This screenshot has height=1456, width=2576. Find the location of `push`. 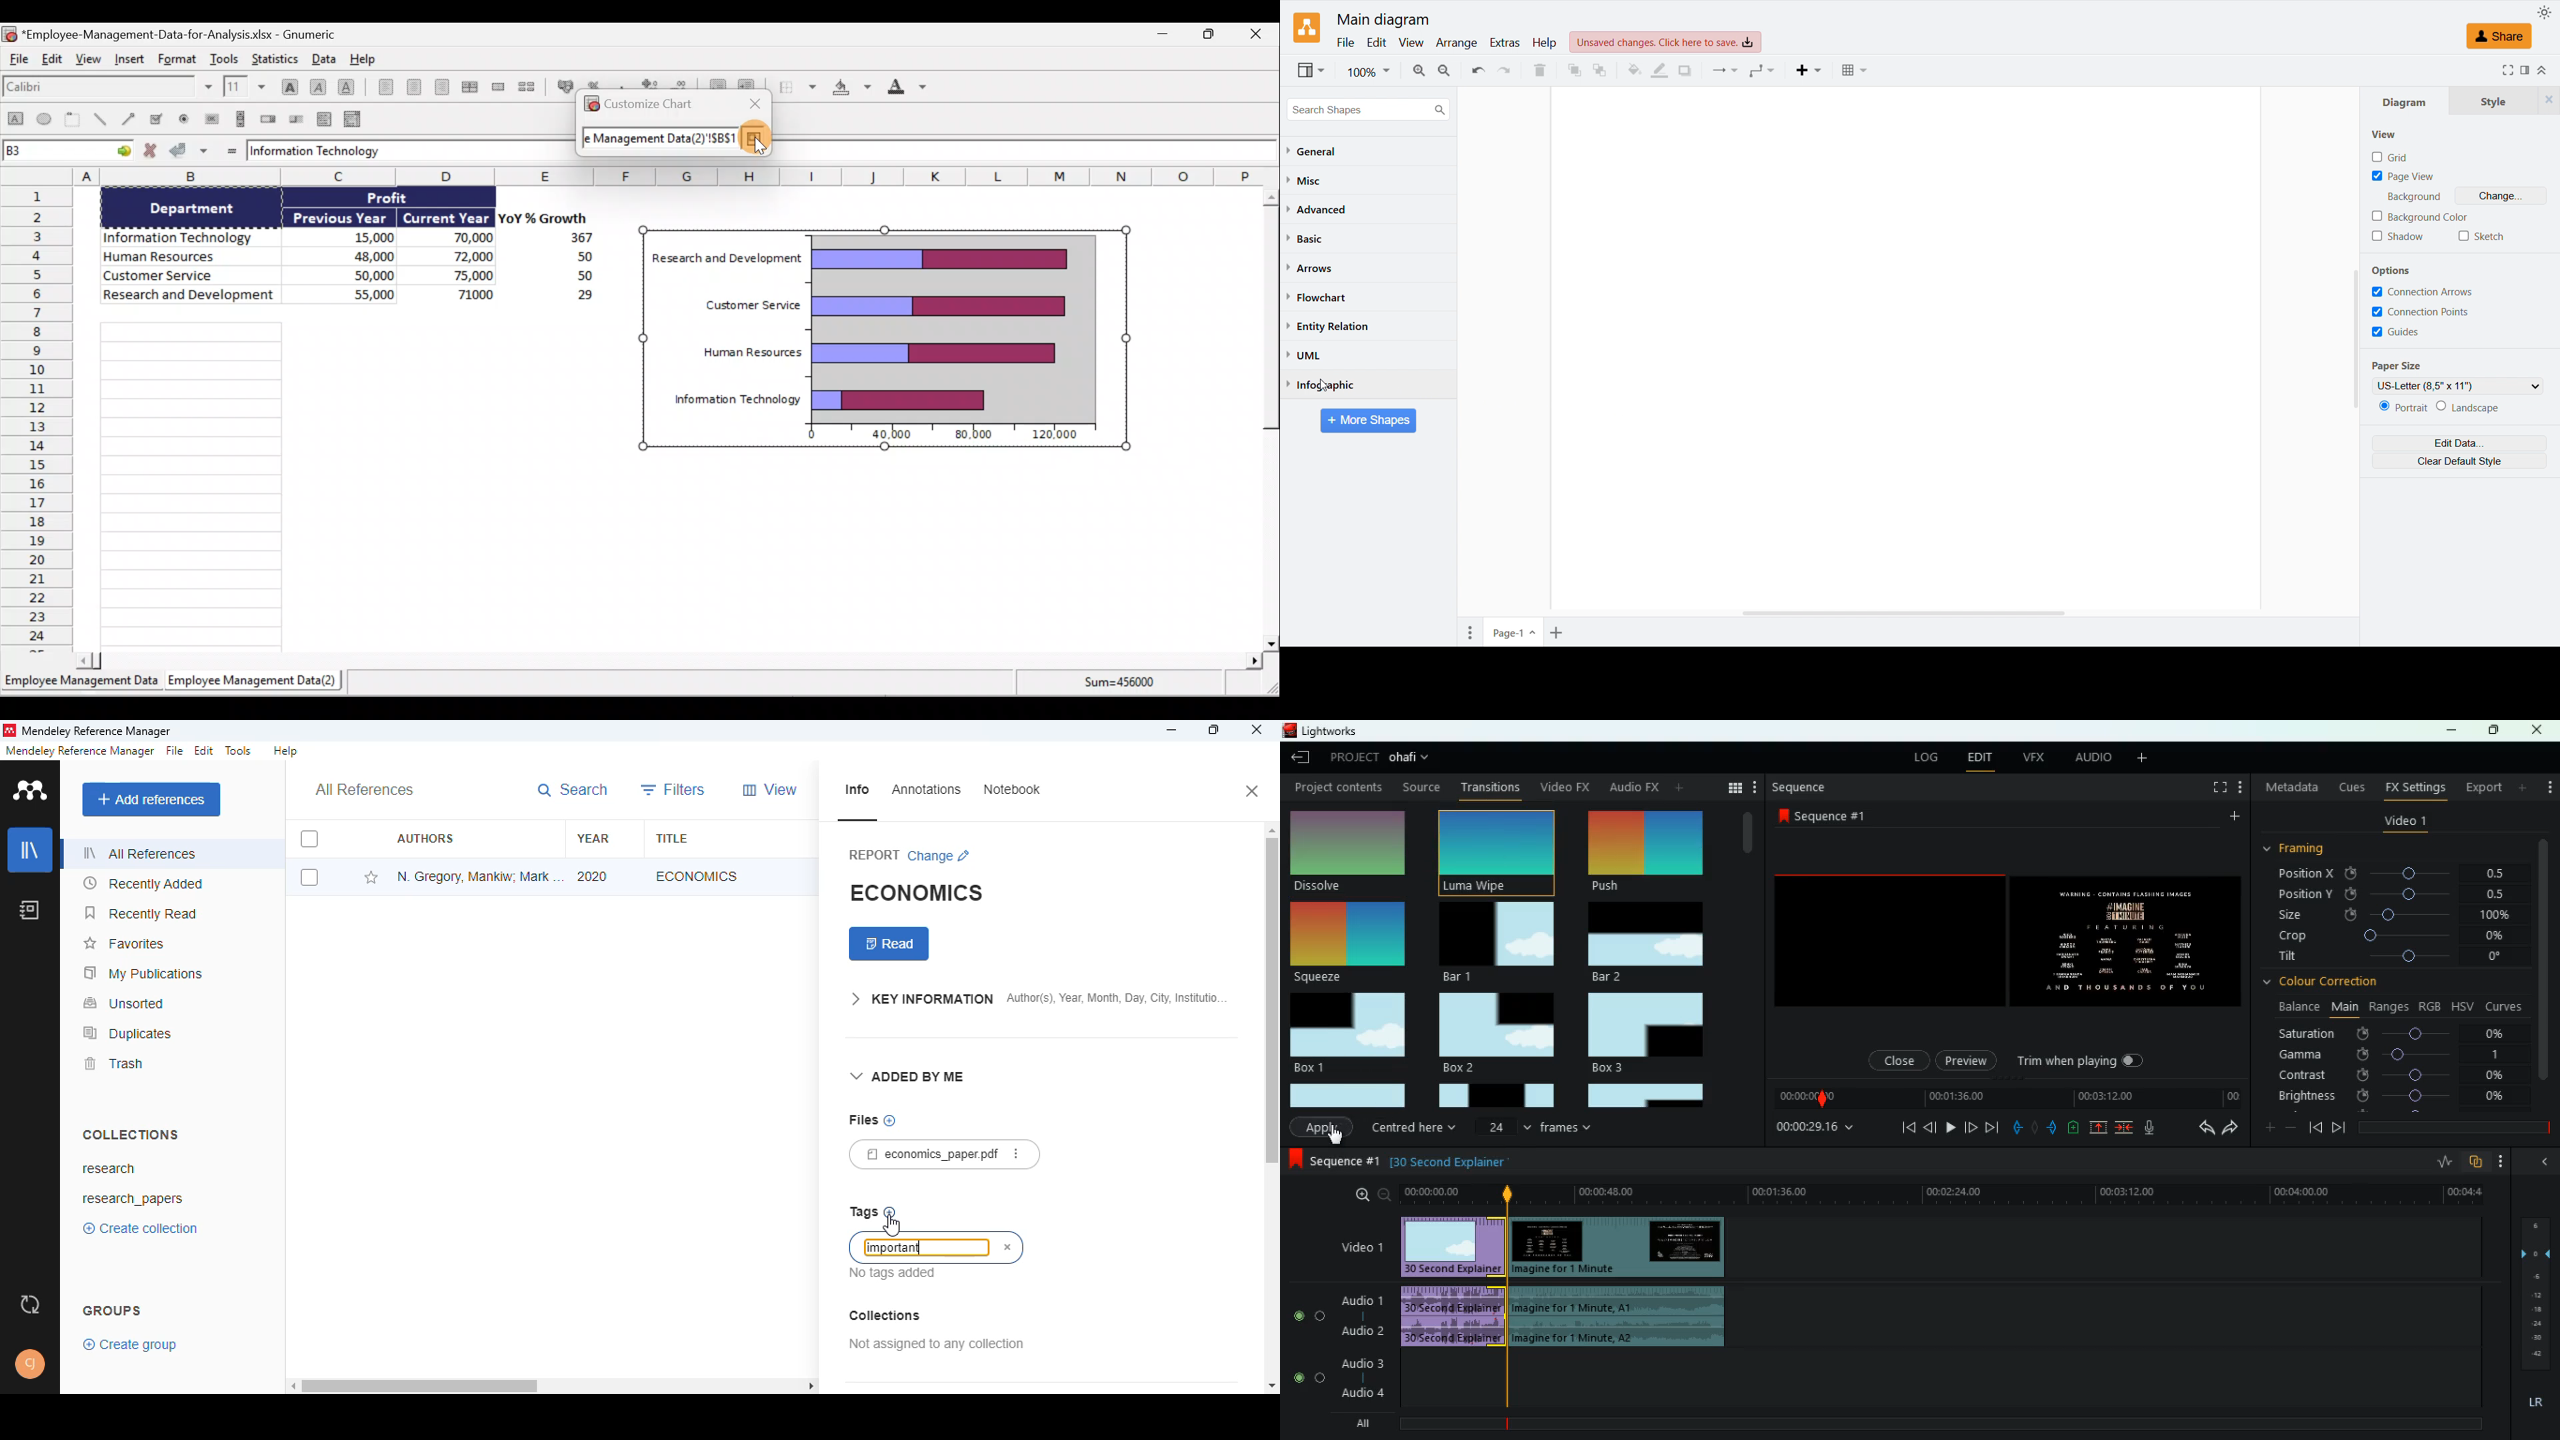

push is located at coordinates (2054, 1129).